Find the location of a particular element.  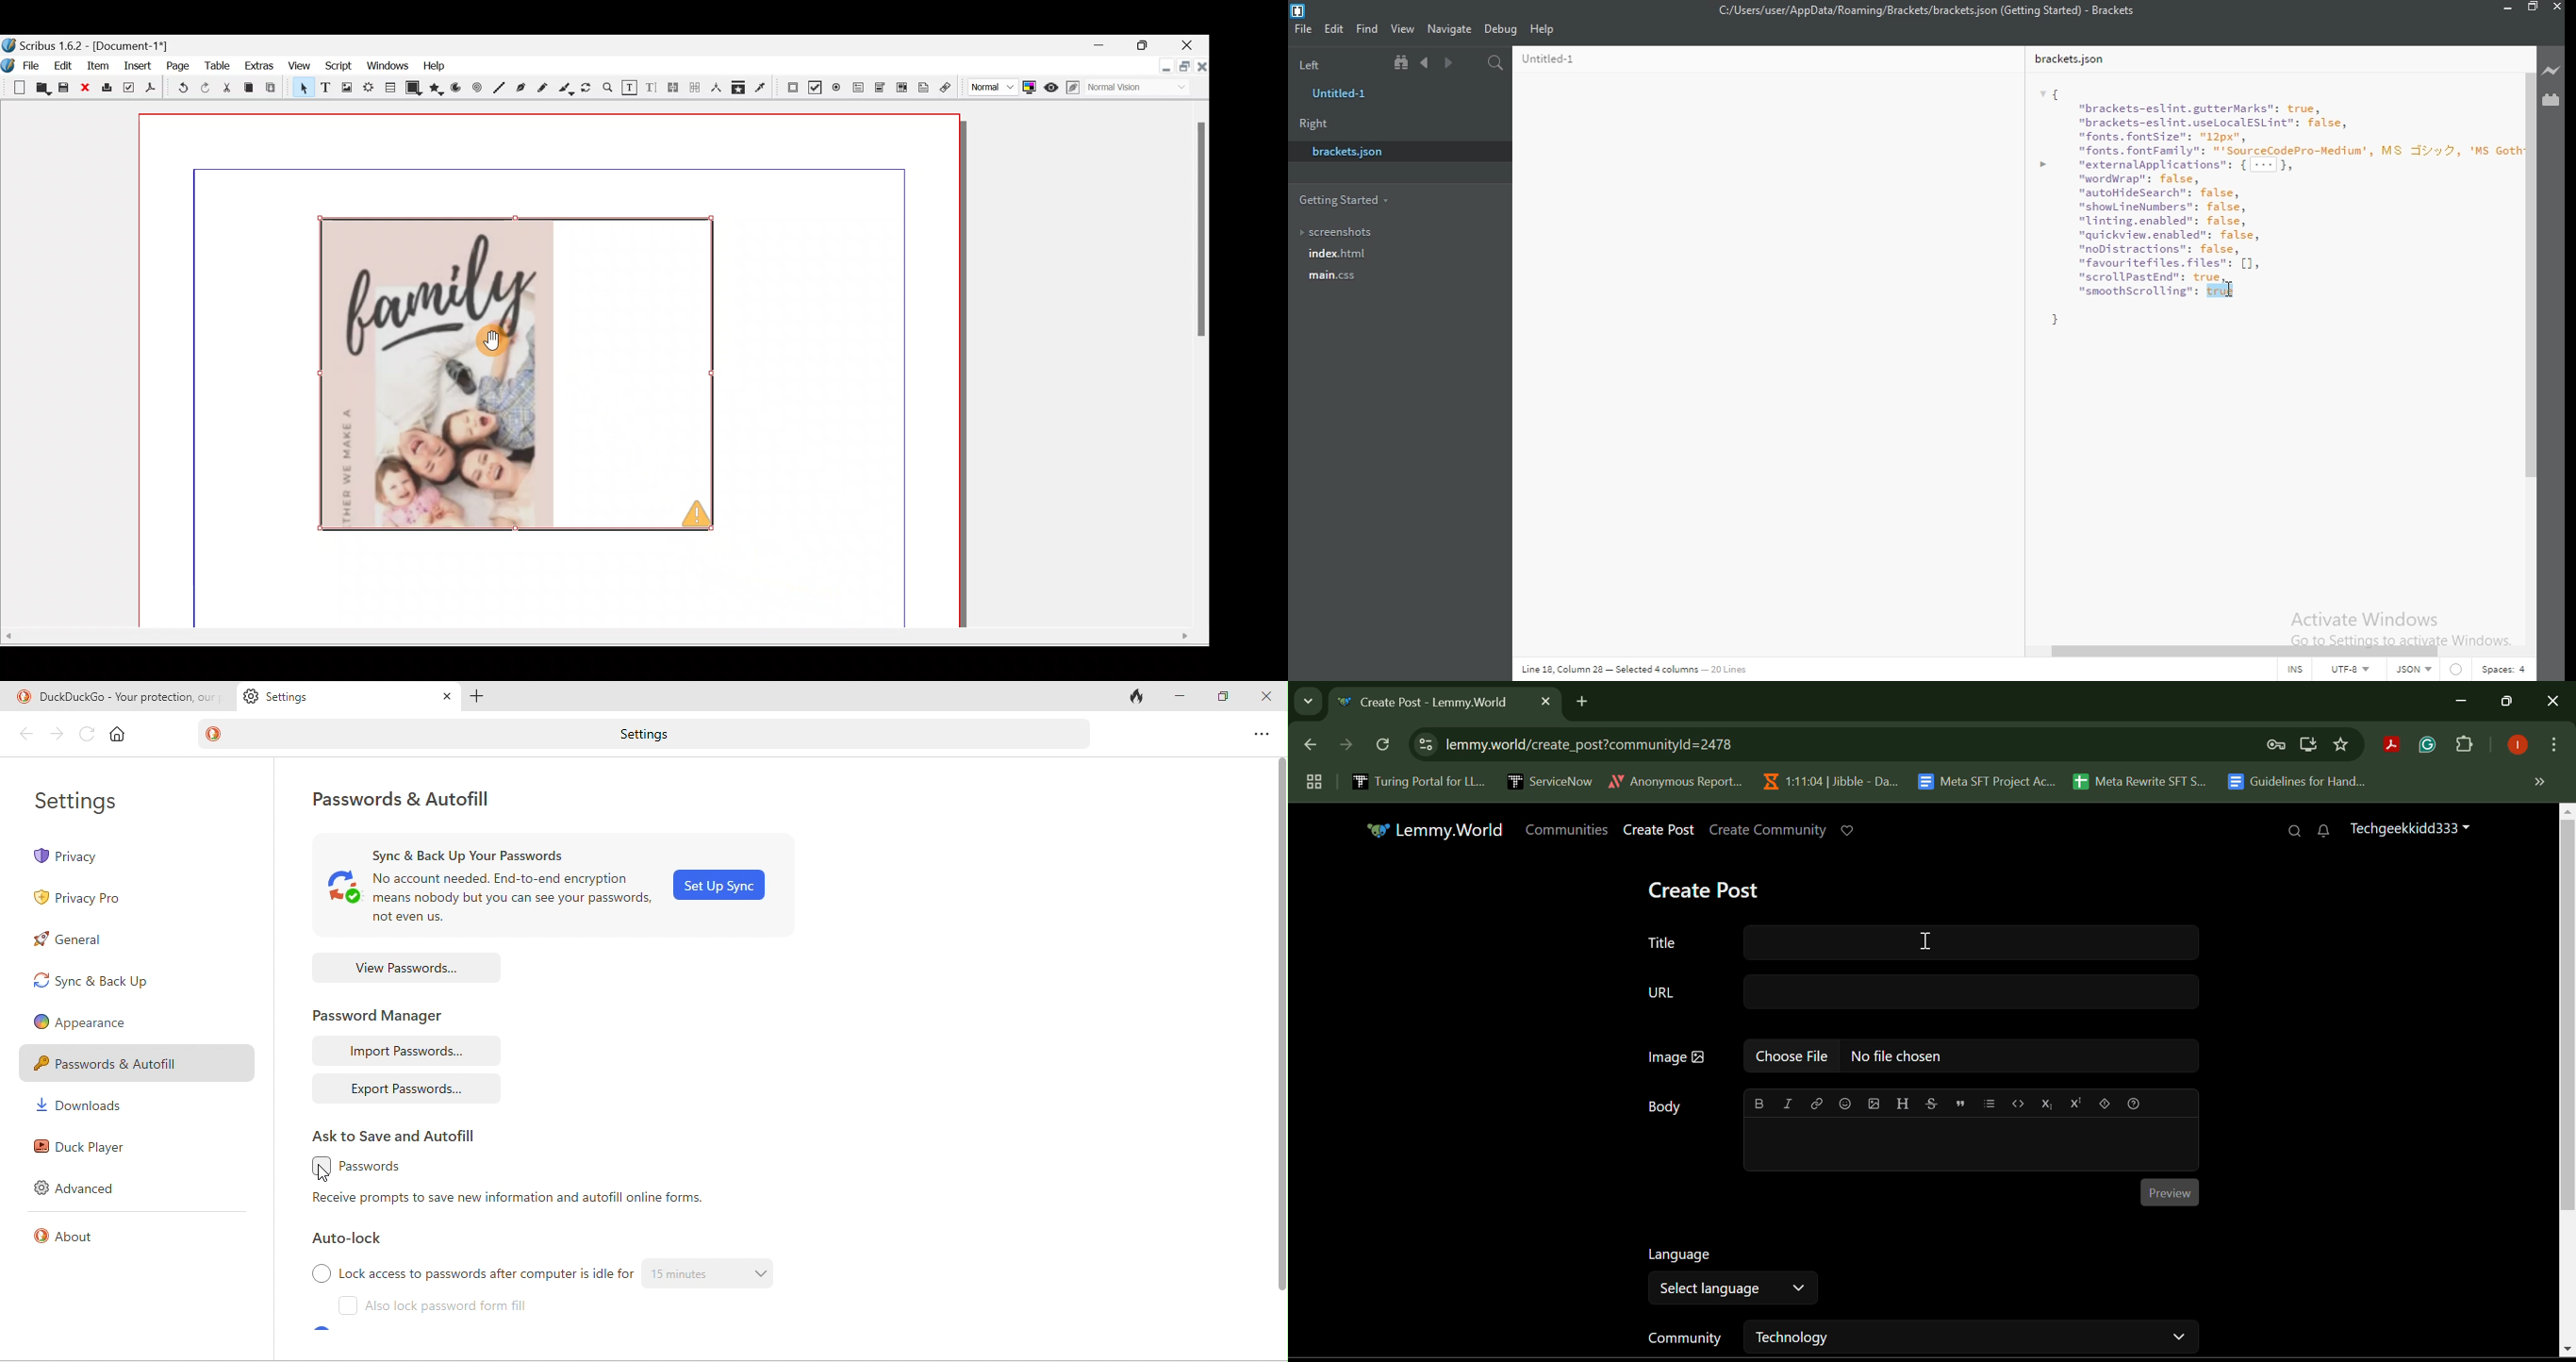

Create Post Heading  is located at coordinates (1703, 888).